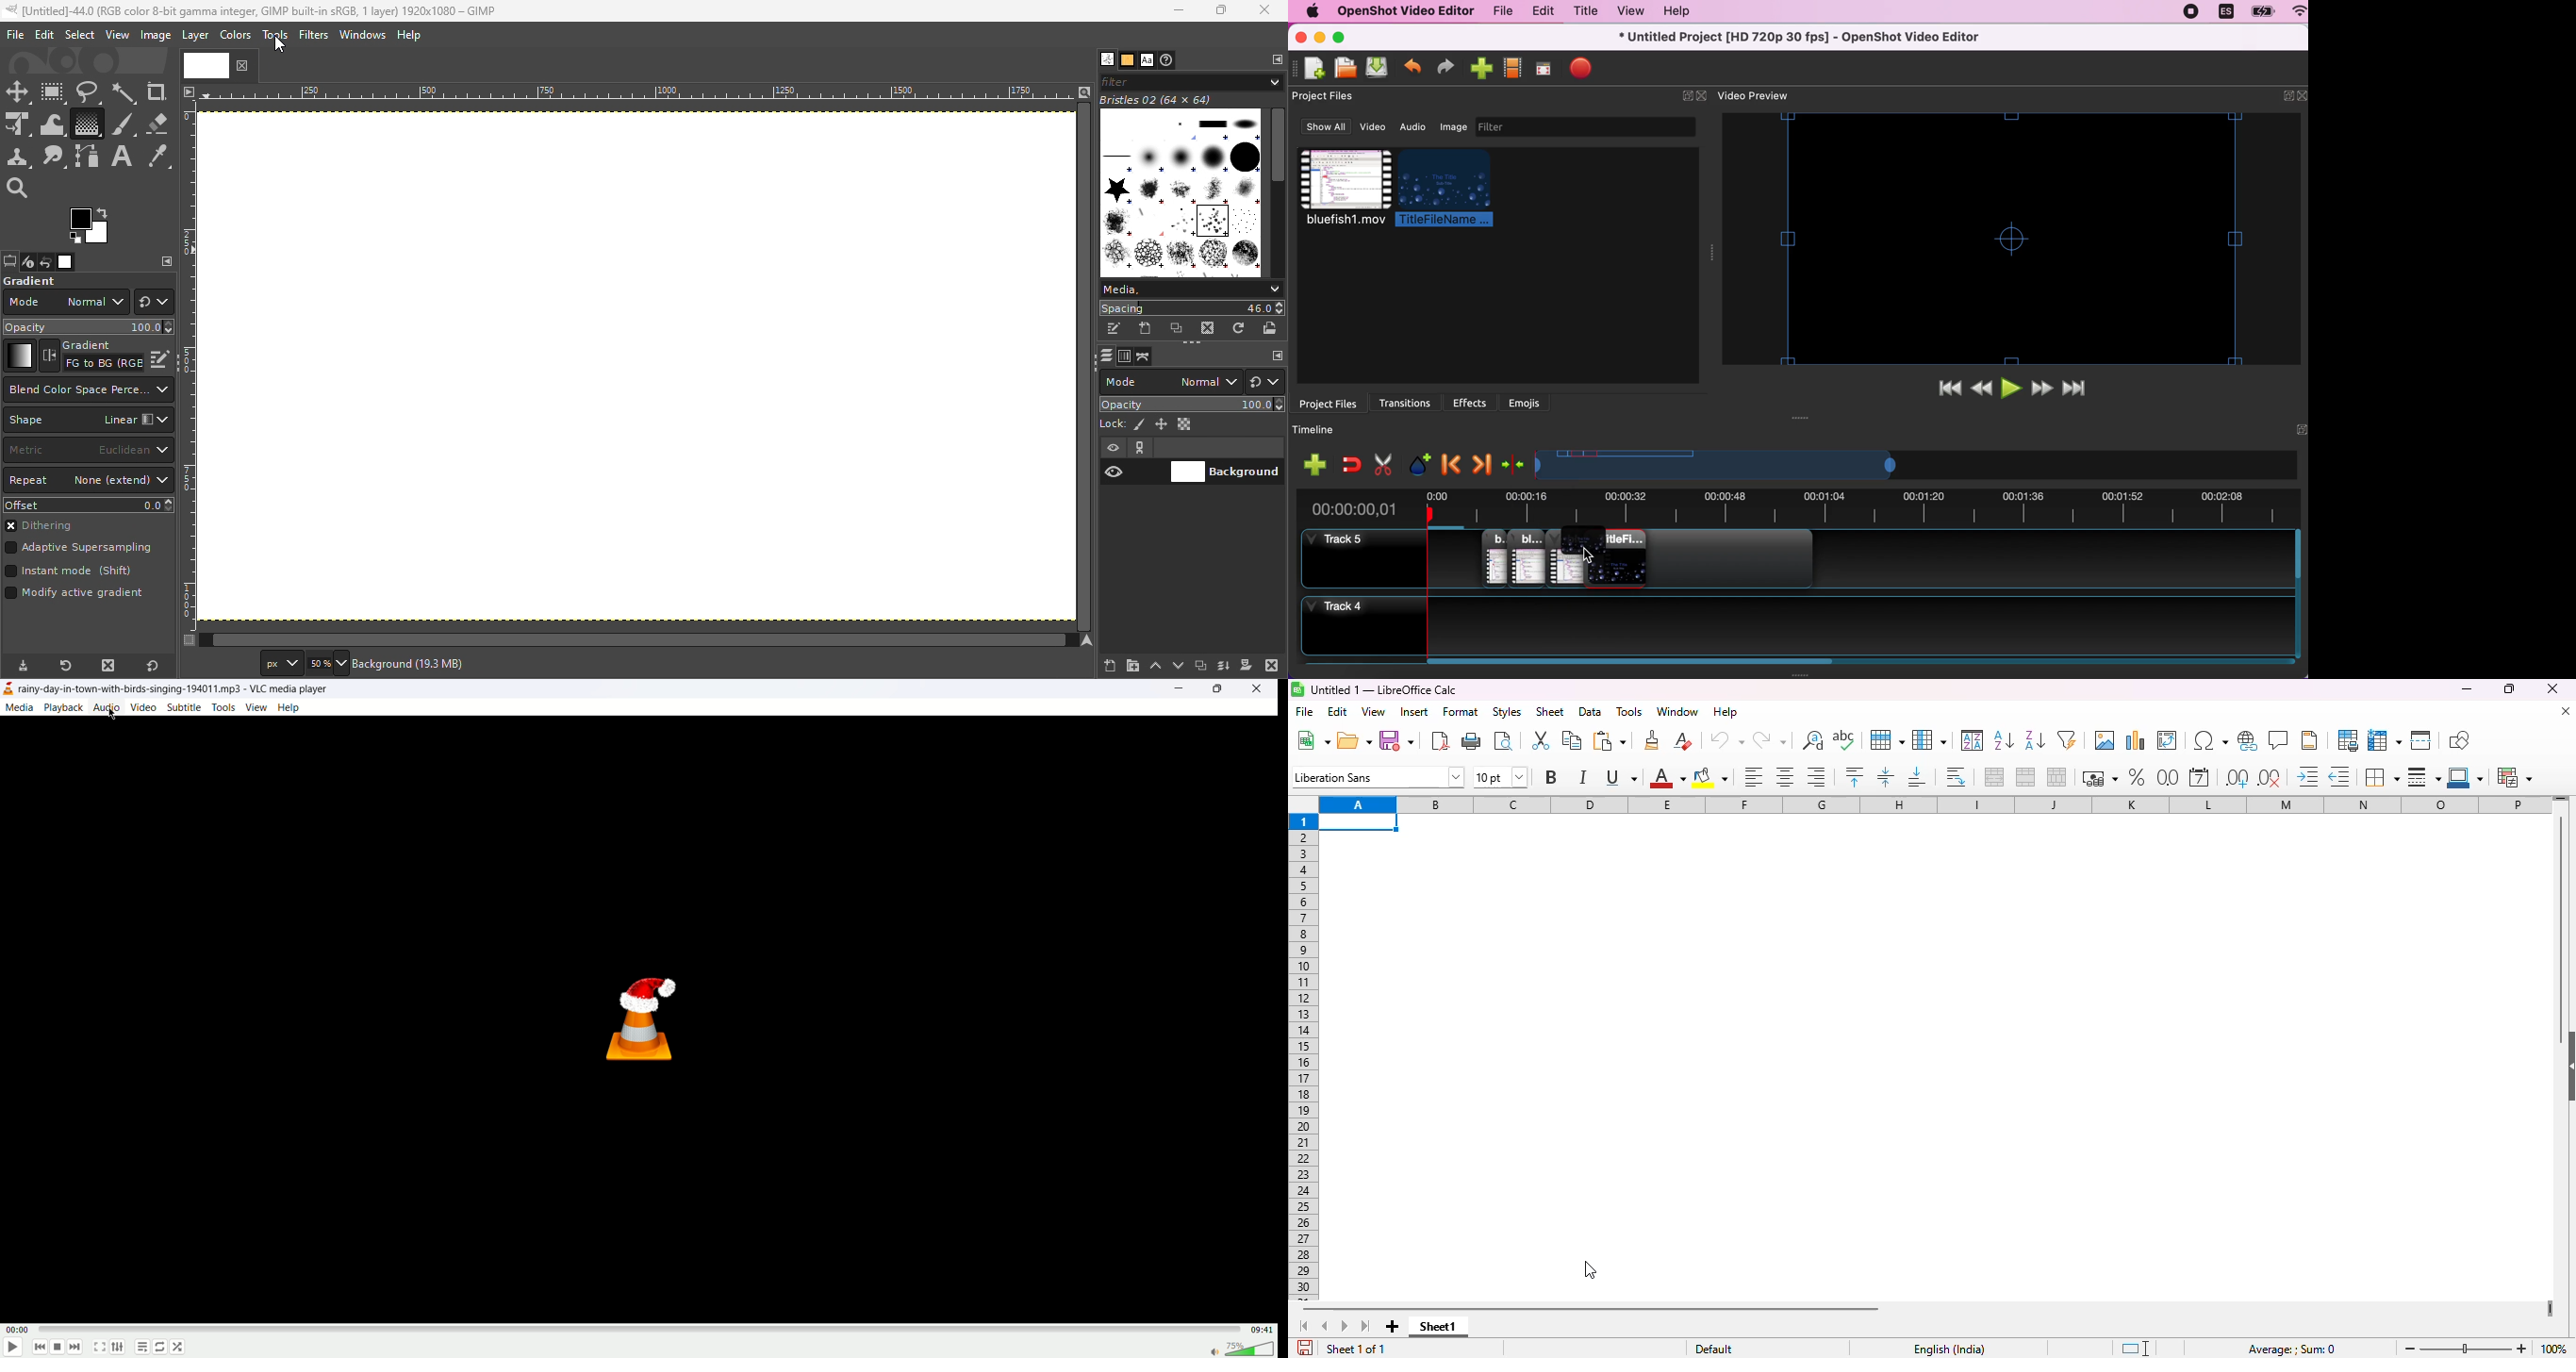  Describe the element at coordinates (2382, 777) in the screenshot. I see `borders` at that location.